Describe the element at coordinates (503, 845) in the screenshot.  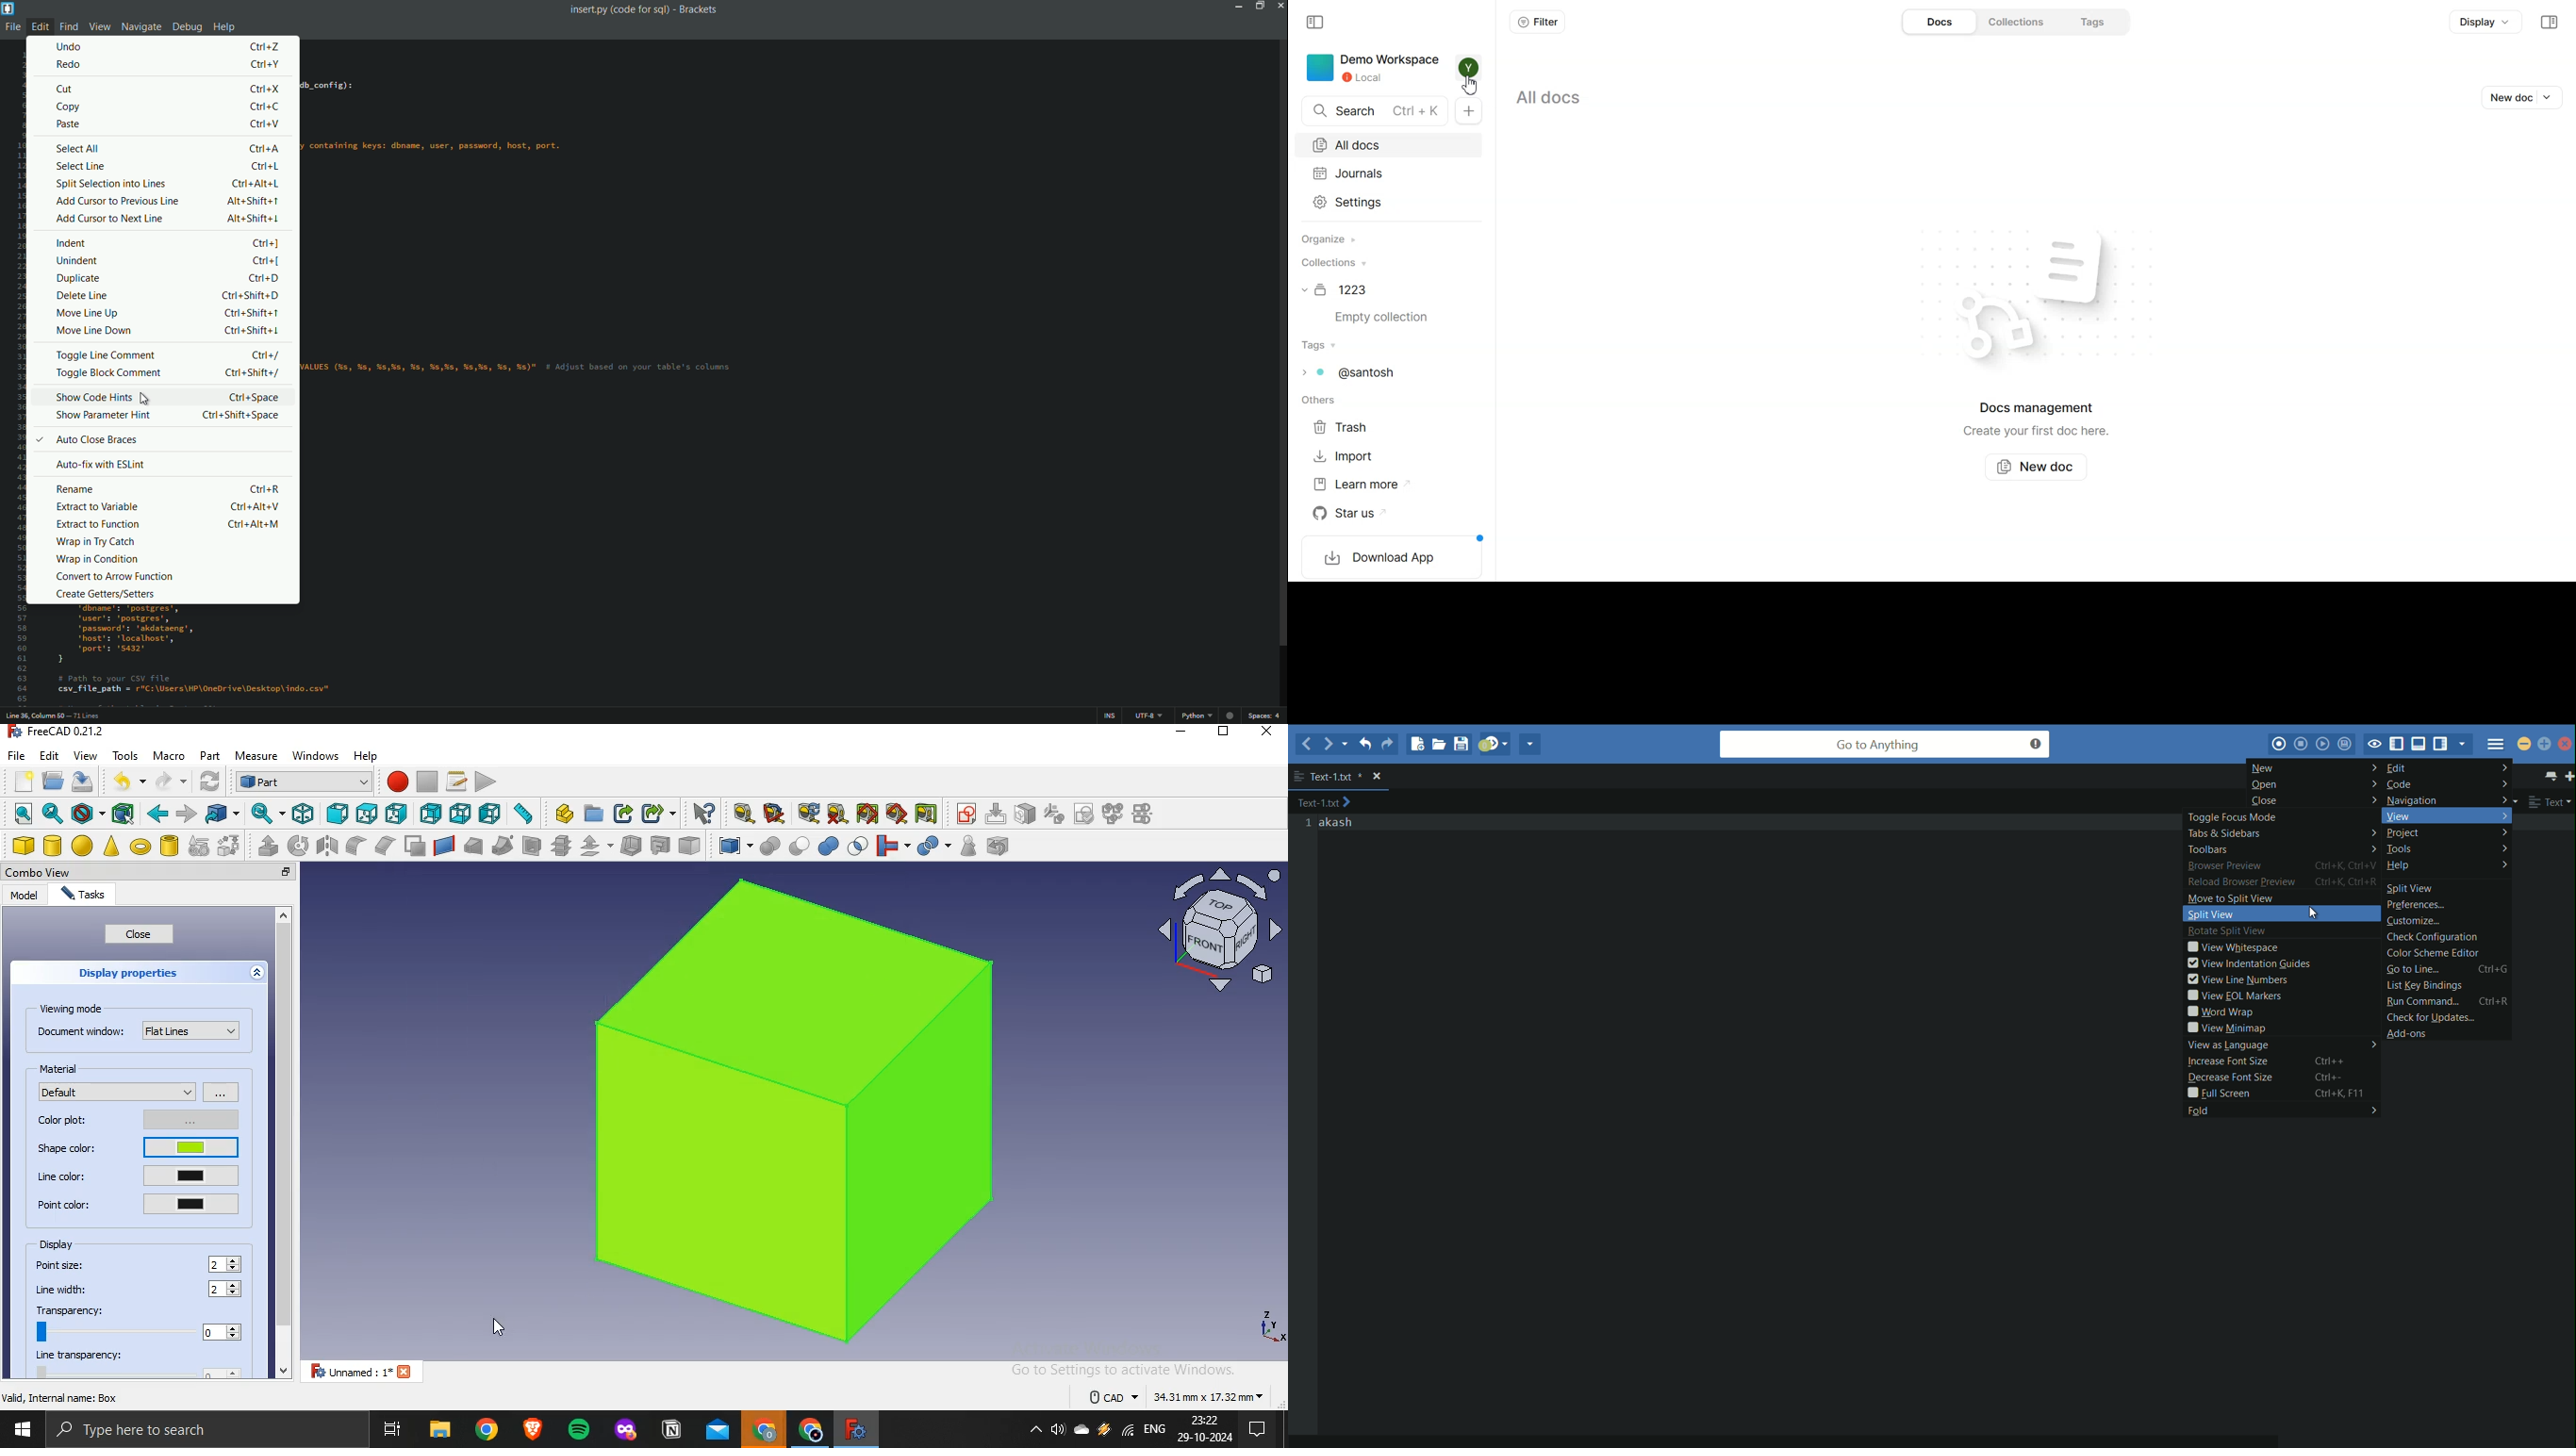
I see `sweep` at that location.